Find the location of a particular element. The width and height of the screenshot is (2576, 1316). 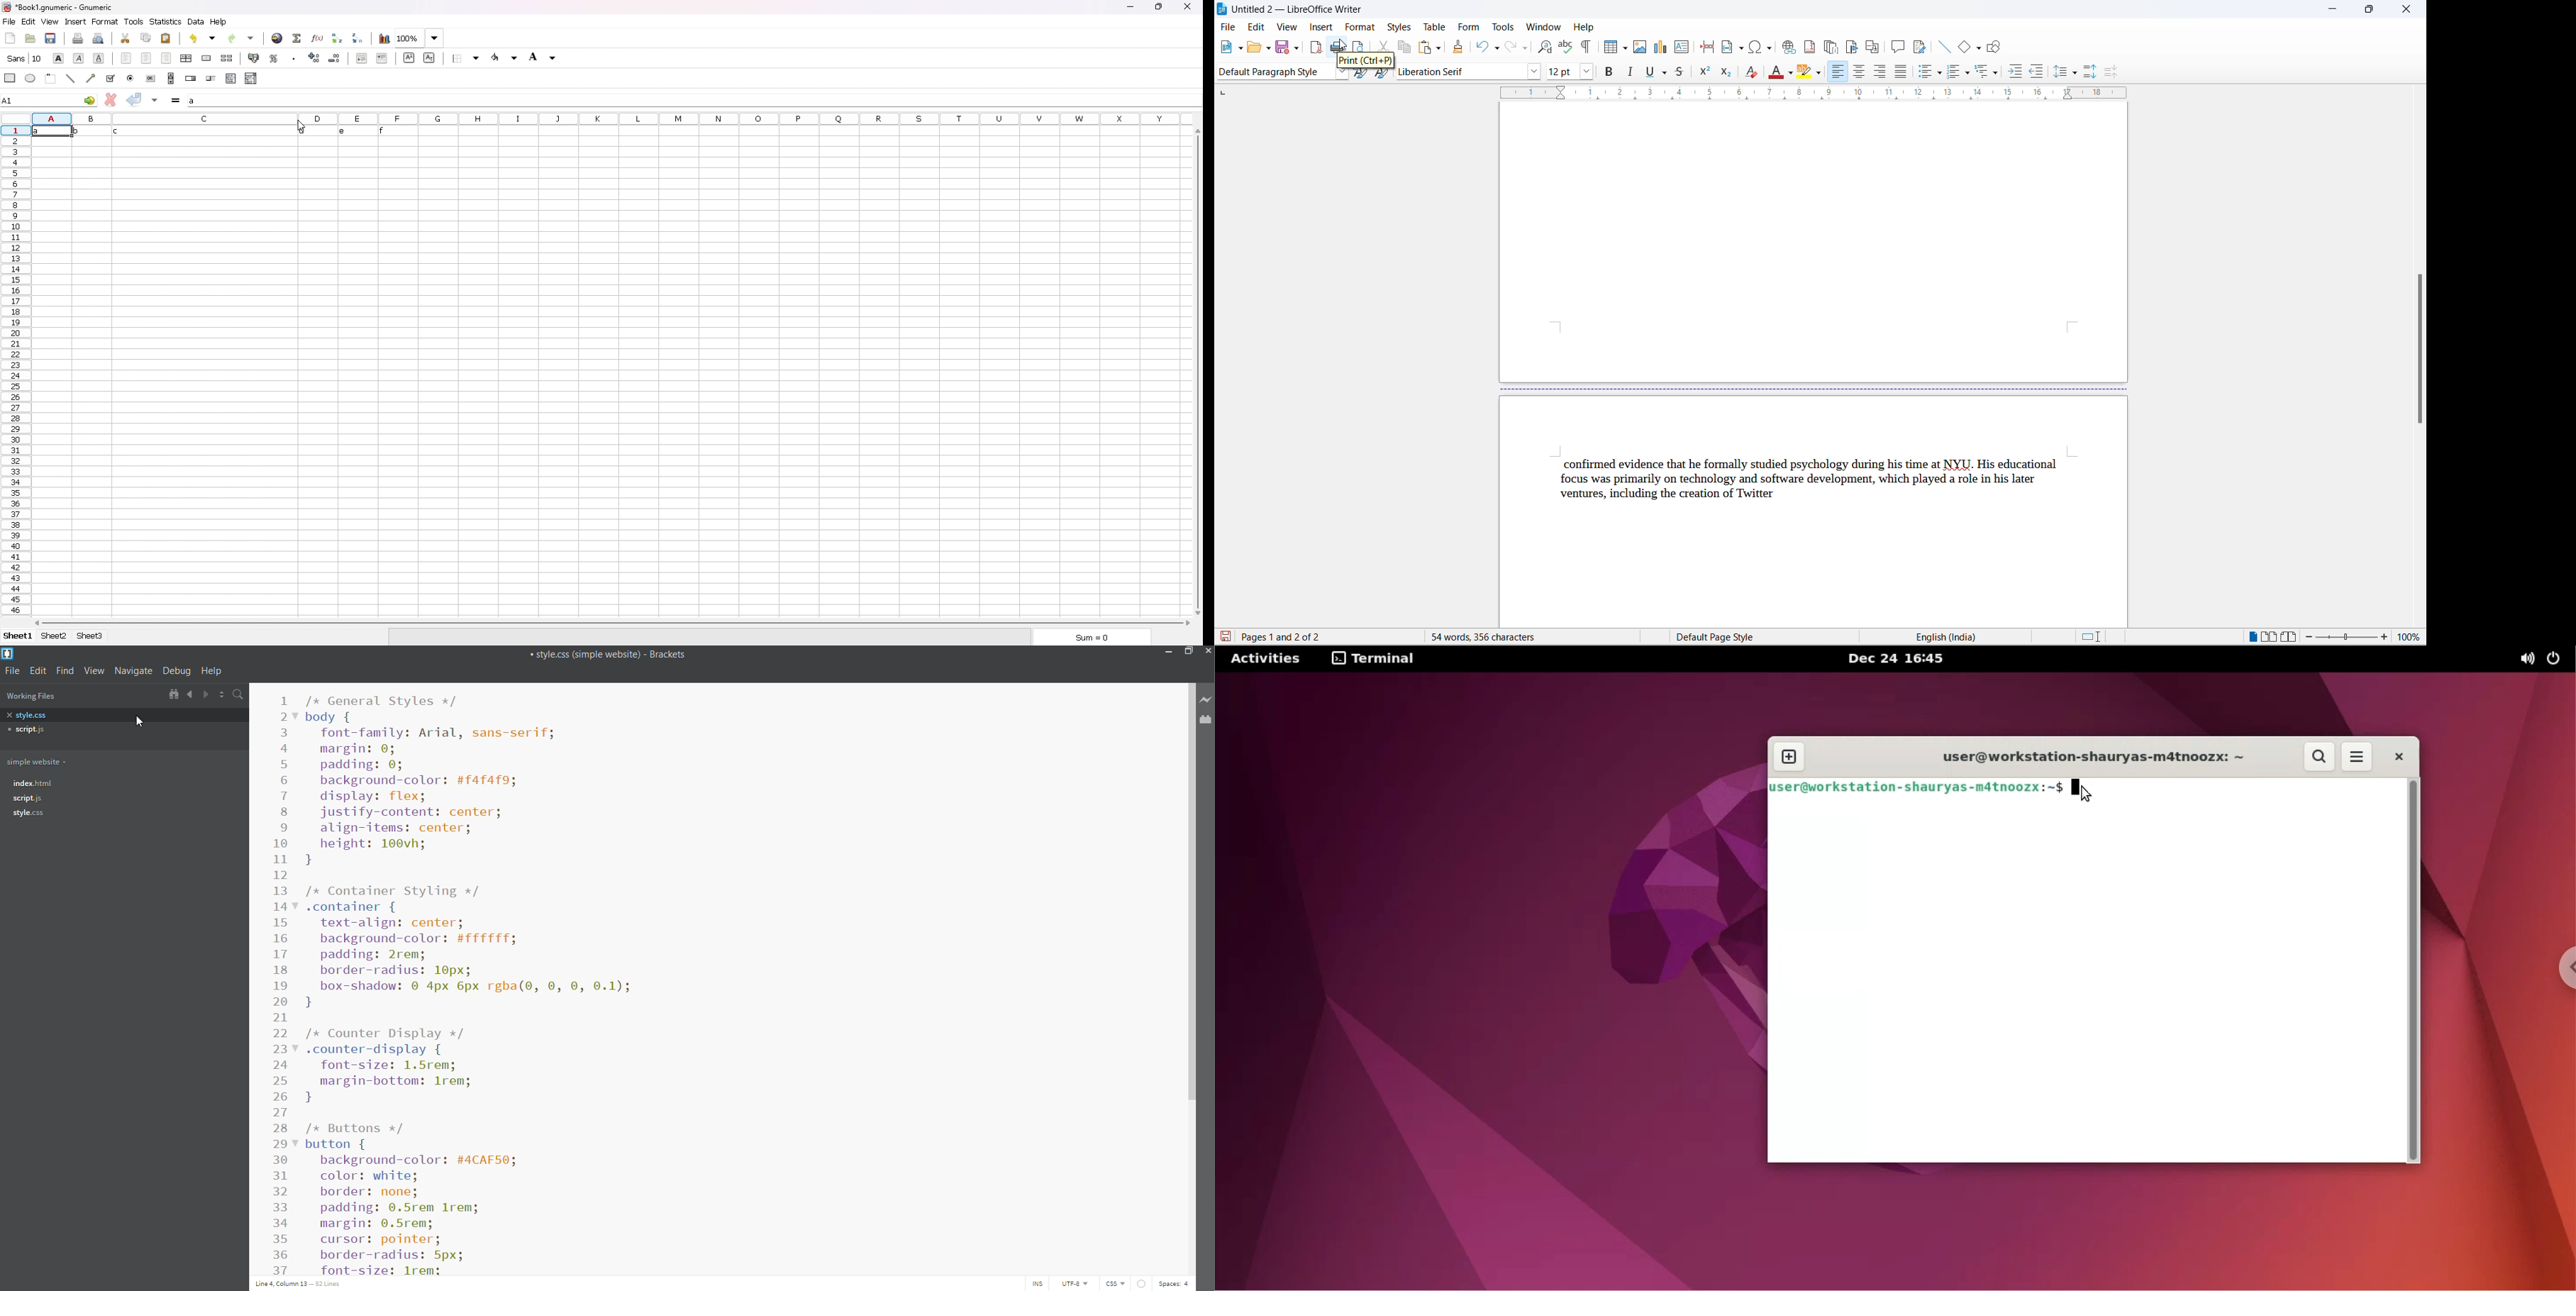

line is located at coordinates (71, 78).